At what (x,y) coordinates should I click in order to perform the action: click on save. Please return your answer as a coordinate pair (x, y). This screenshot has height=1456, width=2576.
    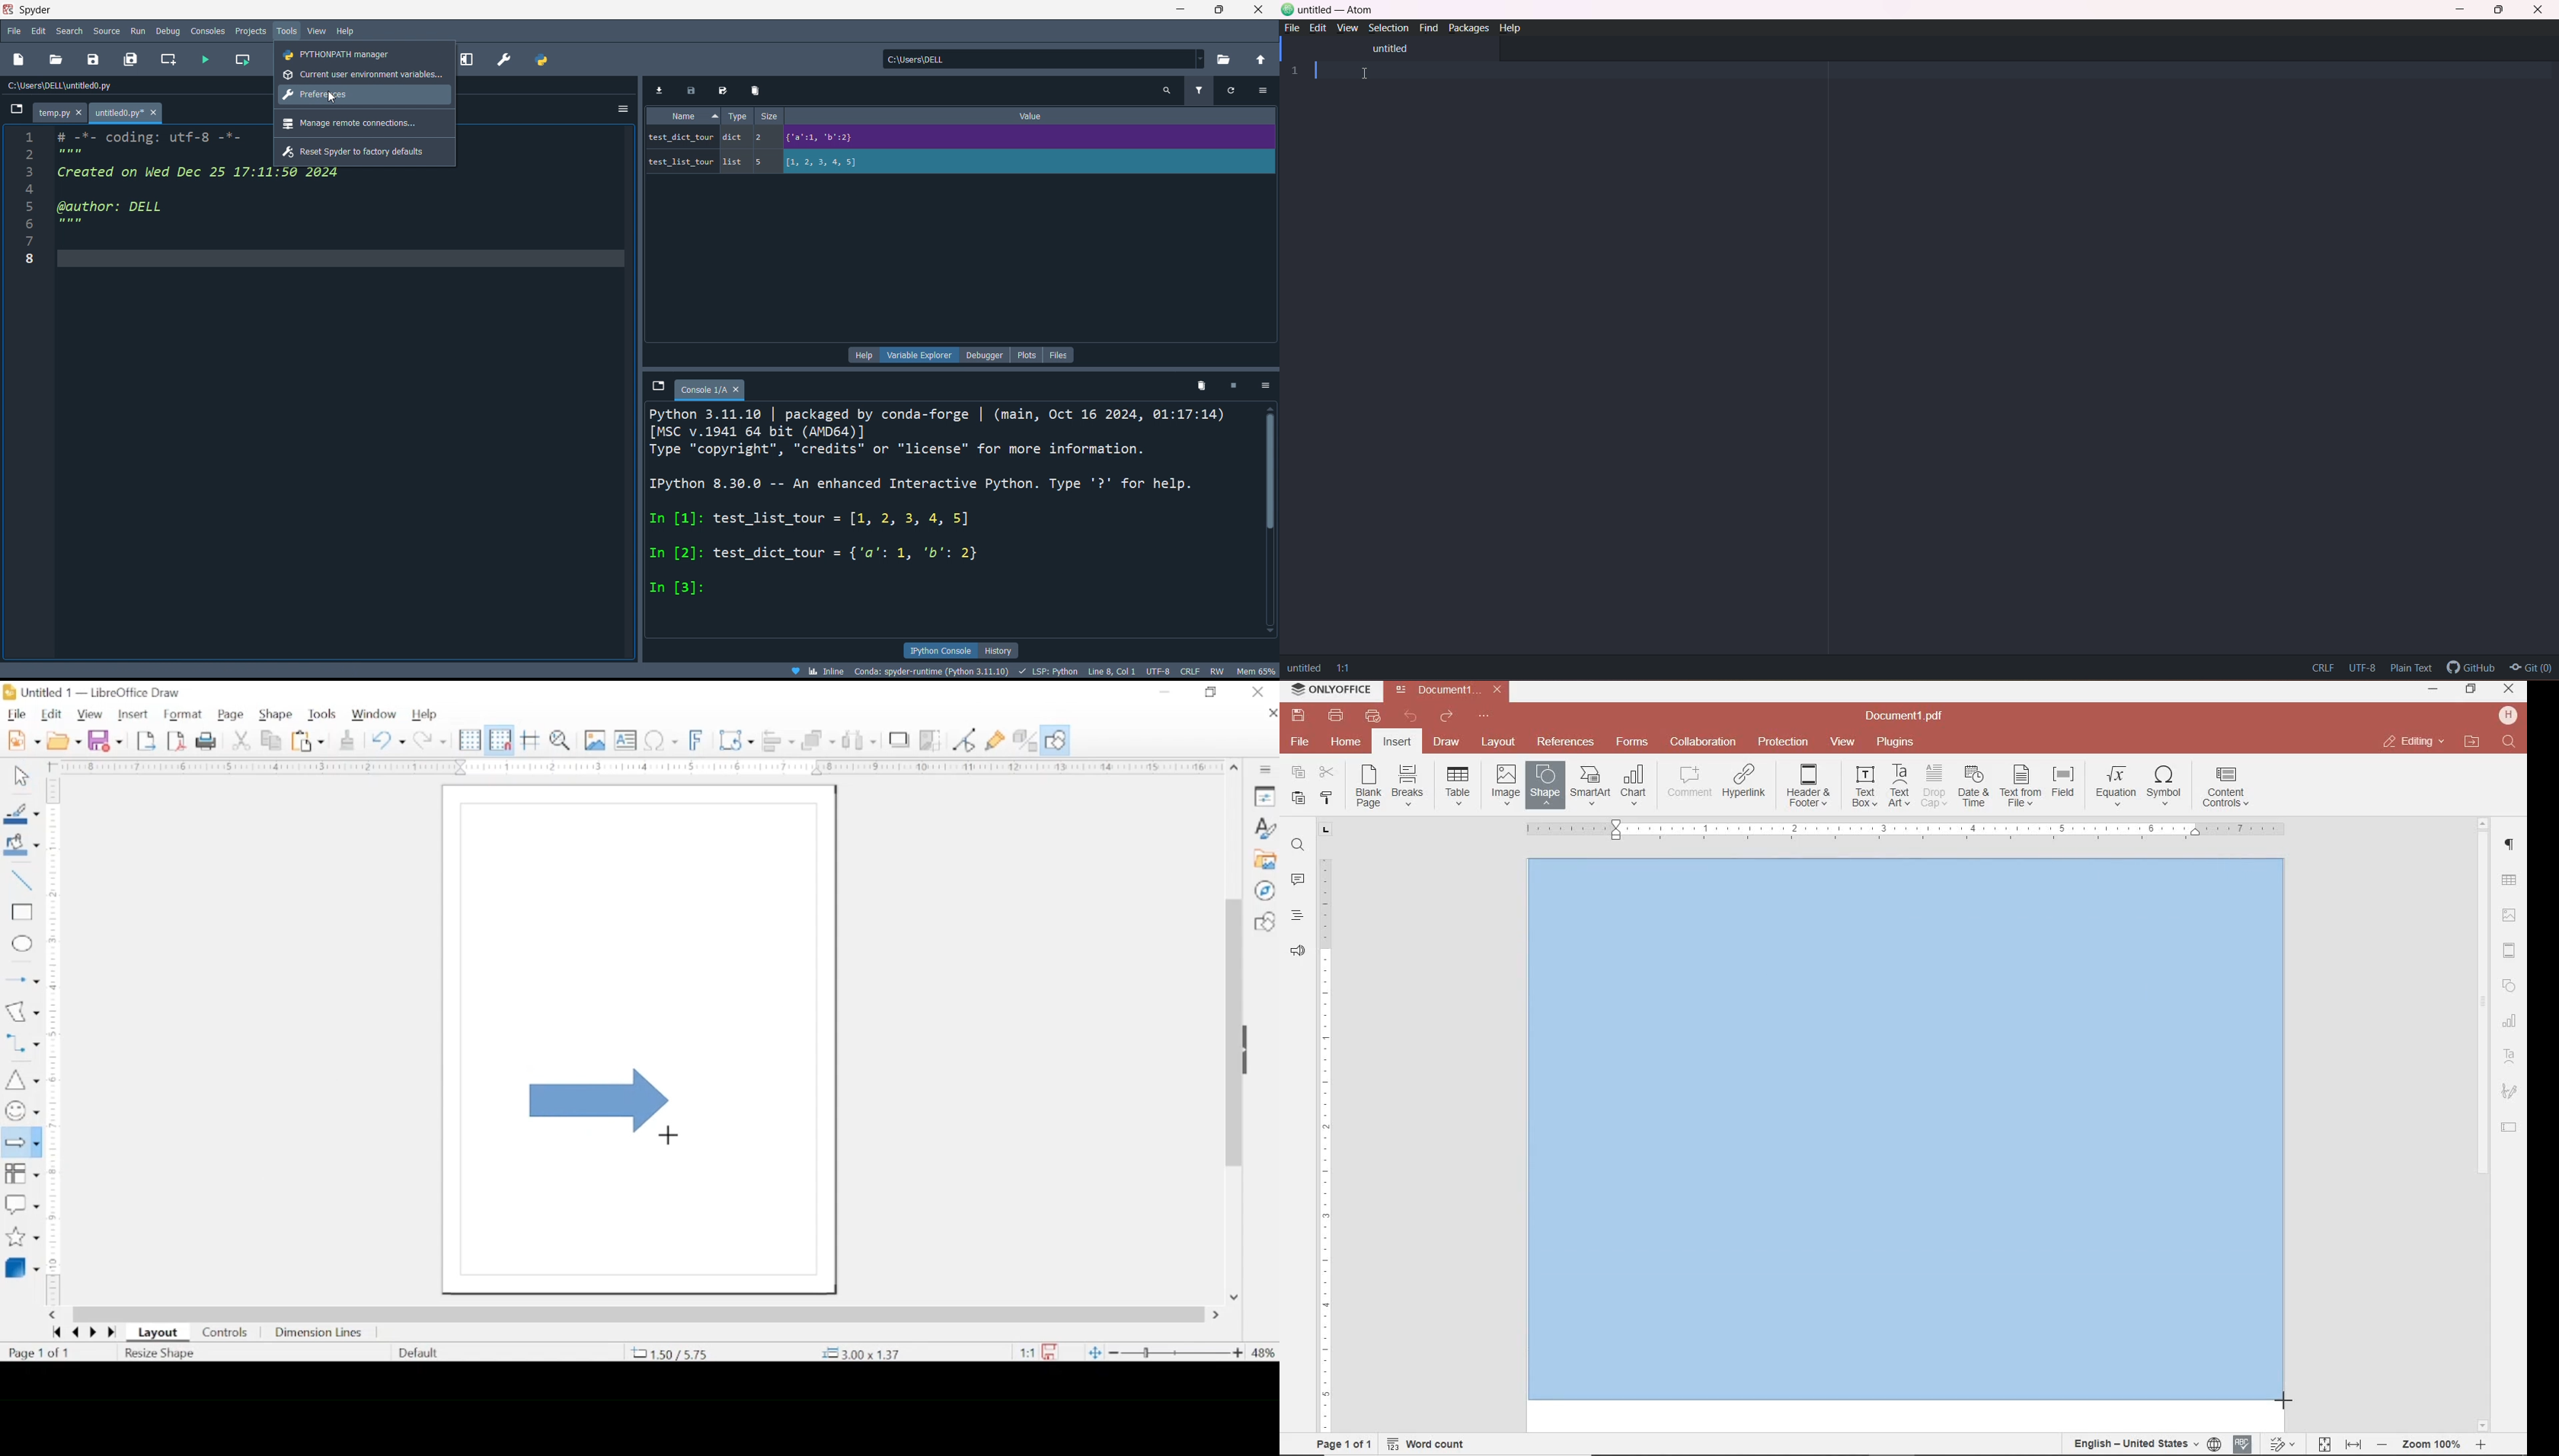
    Looking at the image, I should click on (694, 91).